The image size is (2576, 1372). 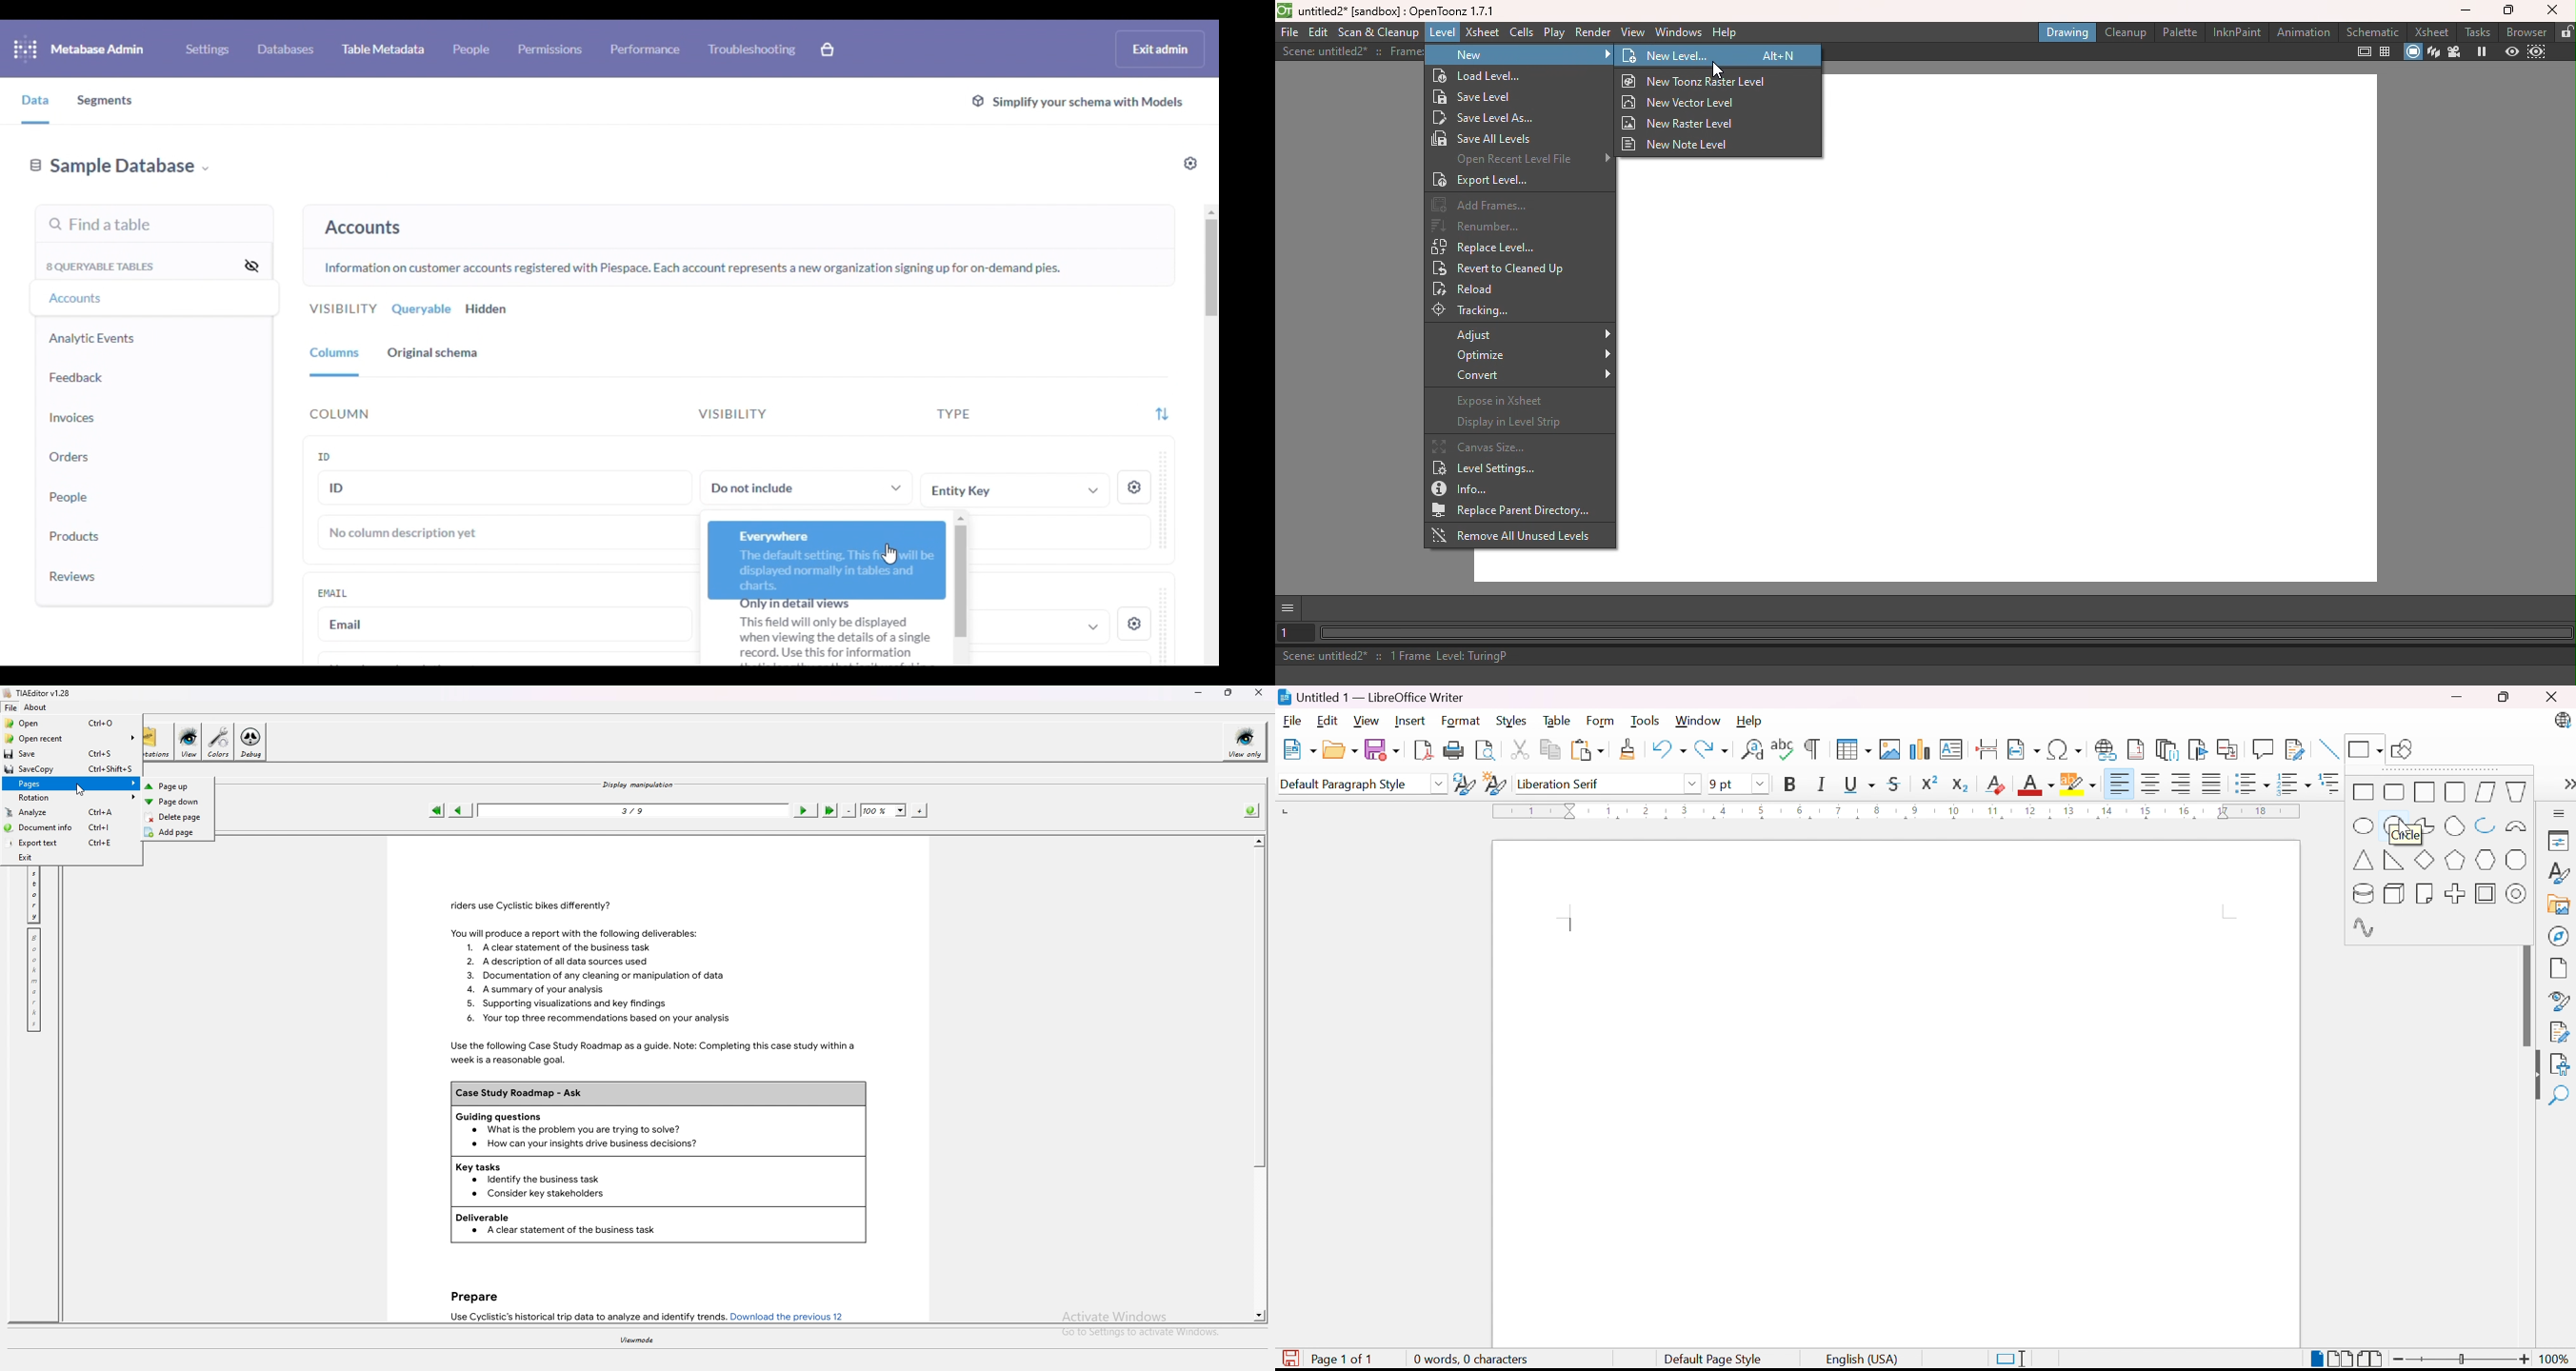 What do you see at coordinates (2295, 751) in the screenshot?
I see `Show track changes fuctions` at bounding box center [2295, 751].